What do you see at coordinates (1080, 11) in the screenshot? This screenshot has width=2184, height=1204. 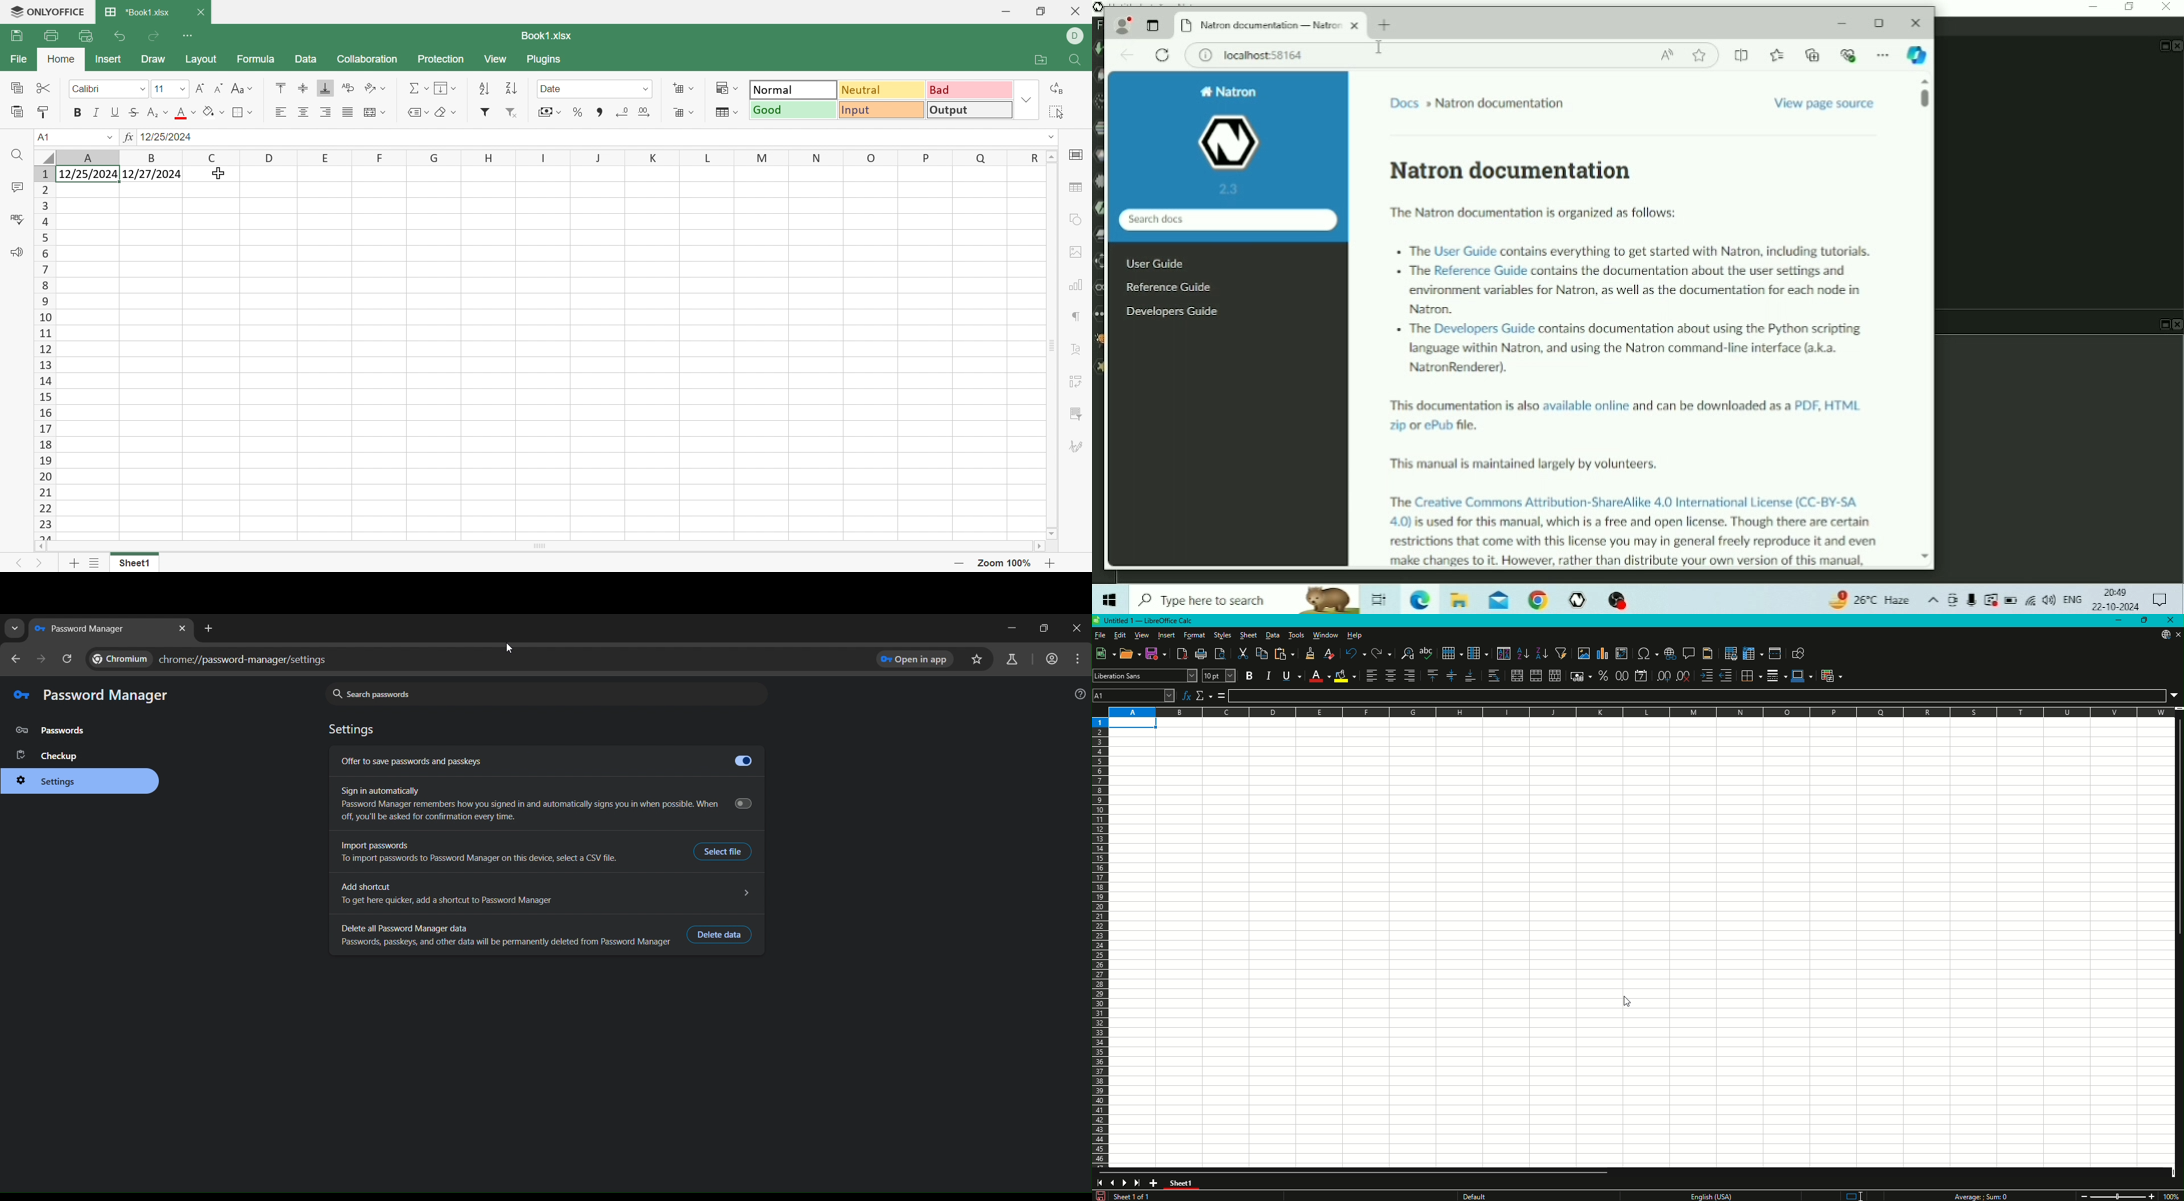 I see `Close ` at bounding box center [1080, 11].